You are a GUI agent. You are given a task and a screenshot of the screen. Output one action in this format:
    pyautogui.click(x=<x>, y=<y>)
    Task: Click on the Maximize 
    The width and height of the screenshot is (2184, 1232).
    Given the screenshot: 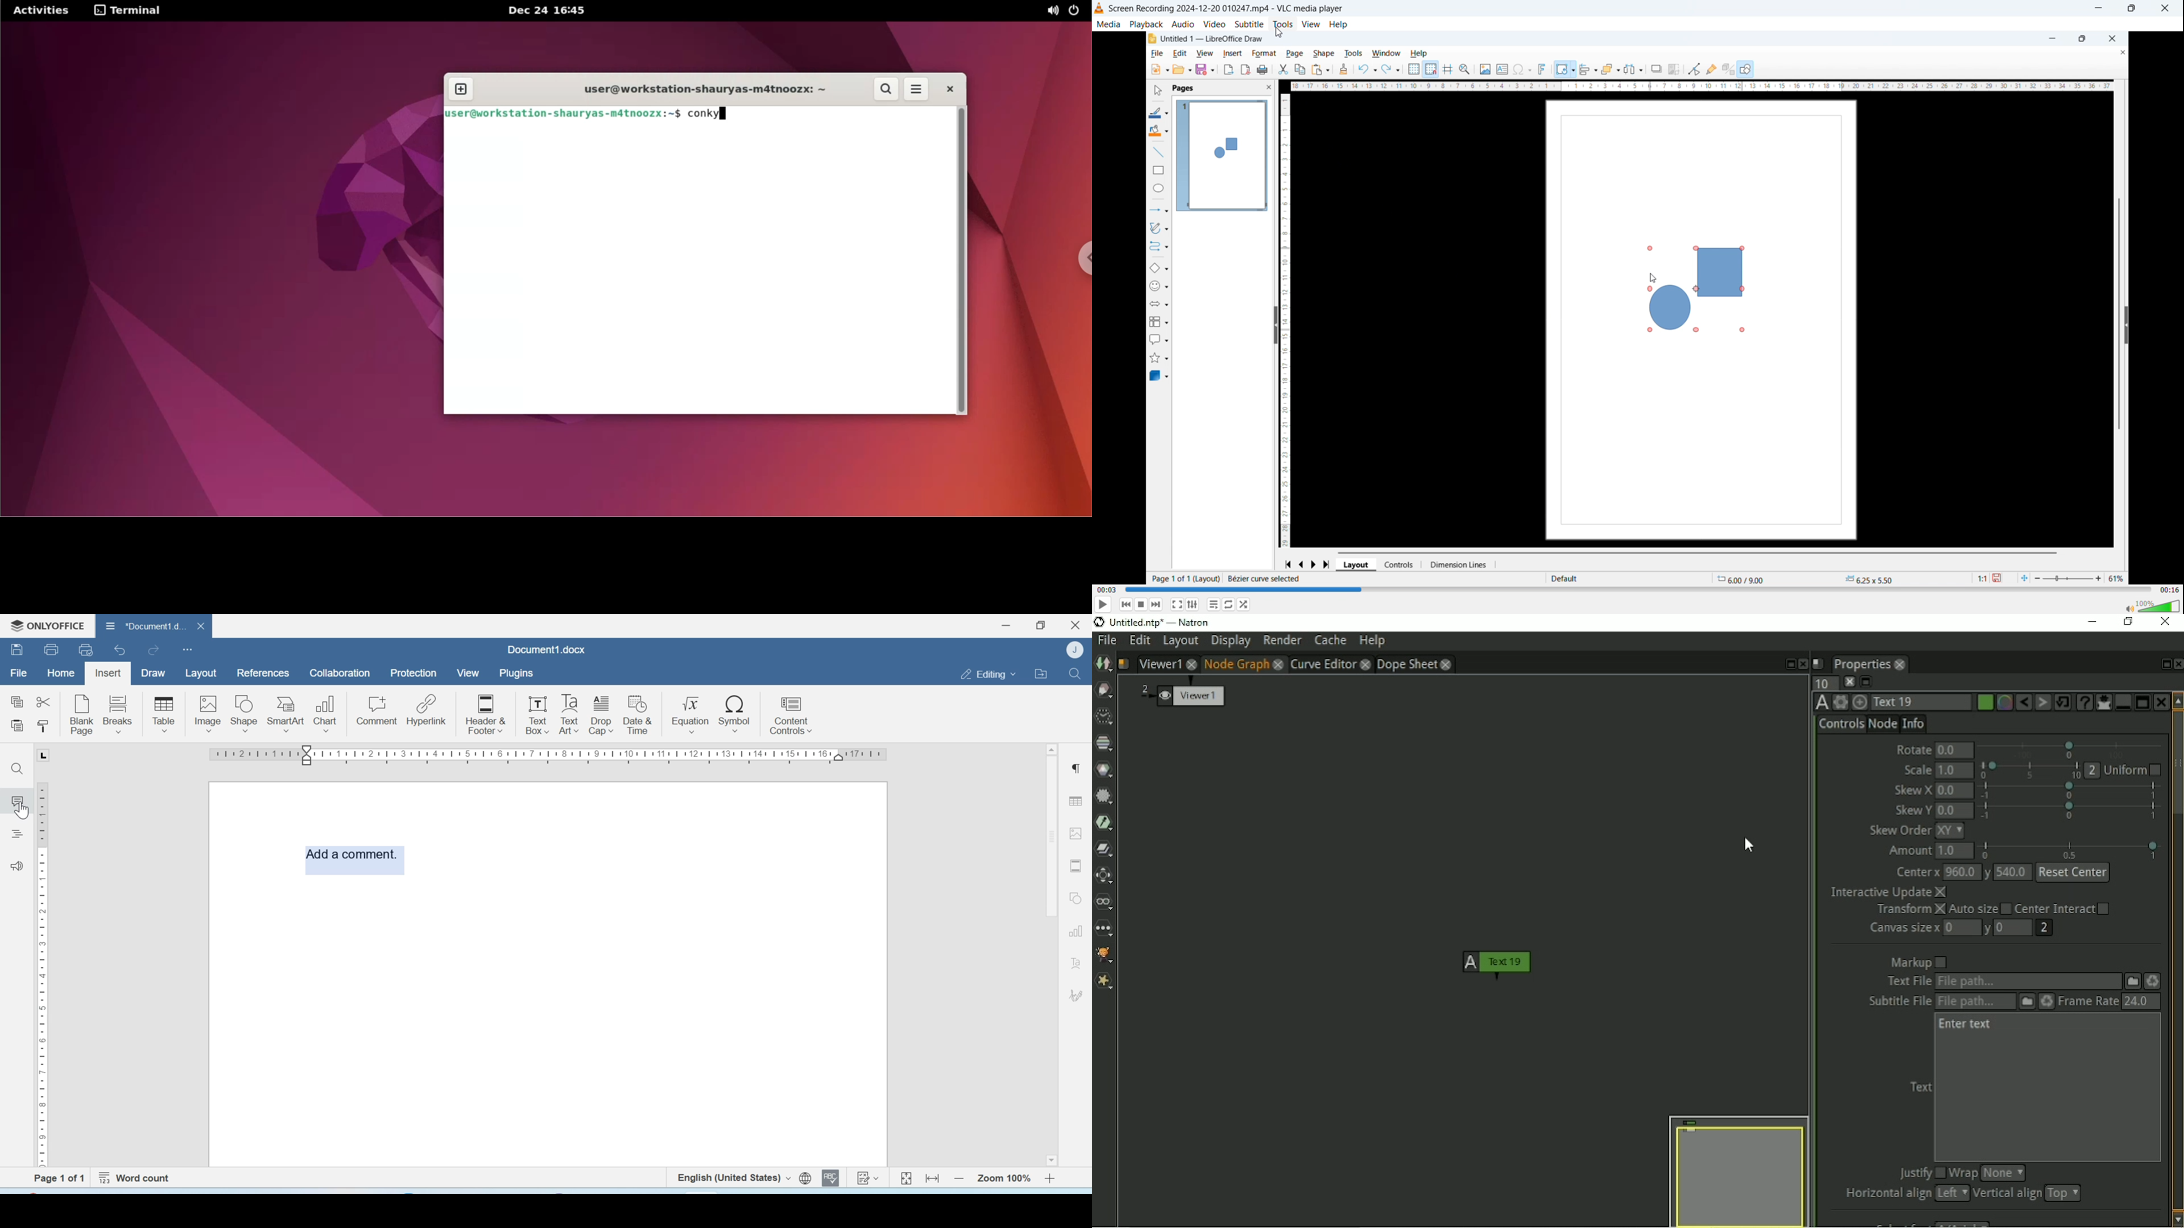 What is the action you would take?
    pyautogui.click(x=2132, y=9)
    